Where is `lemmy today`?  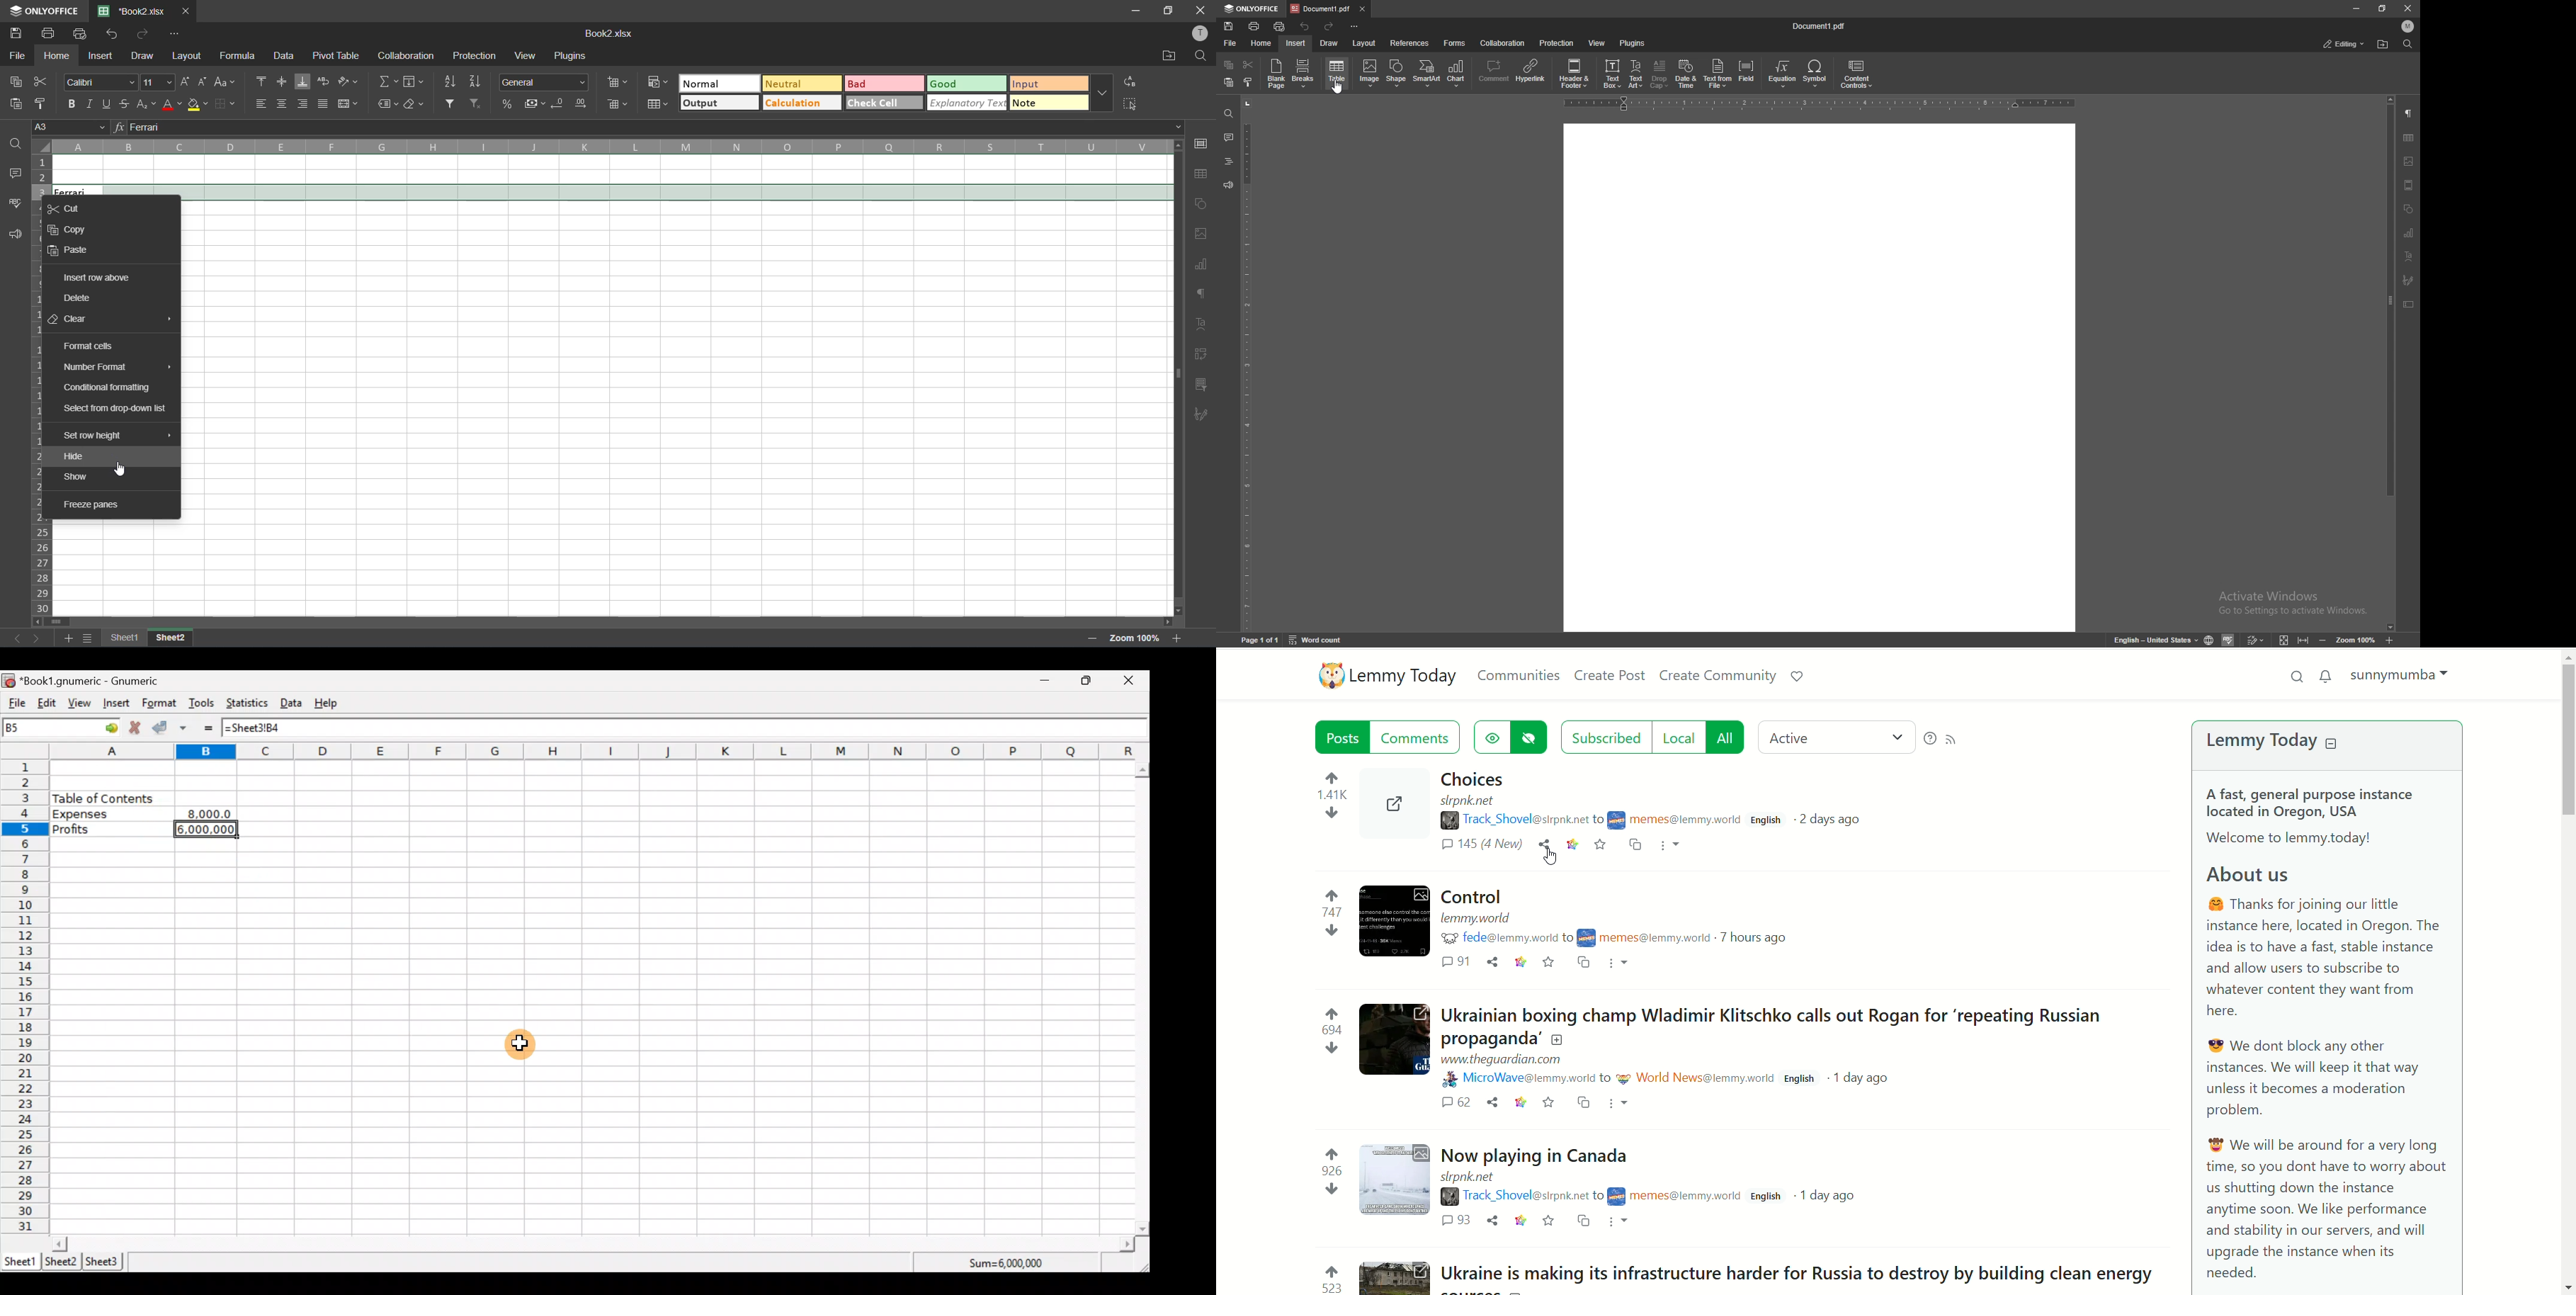
lemmy today is located at coordinates (2294, 742).